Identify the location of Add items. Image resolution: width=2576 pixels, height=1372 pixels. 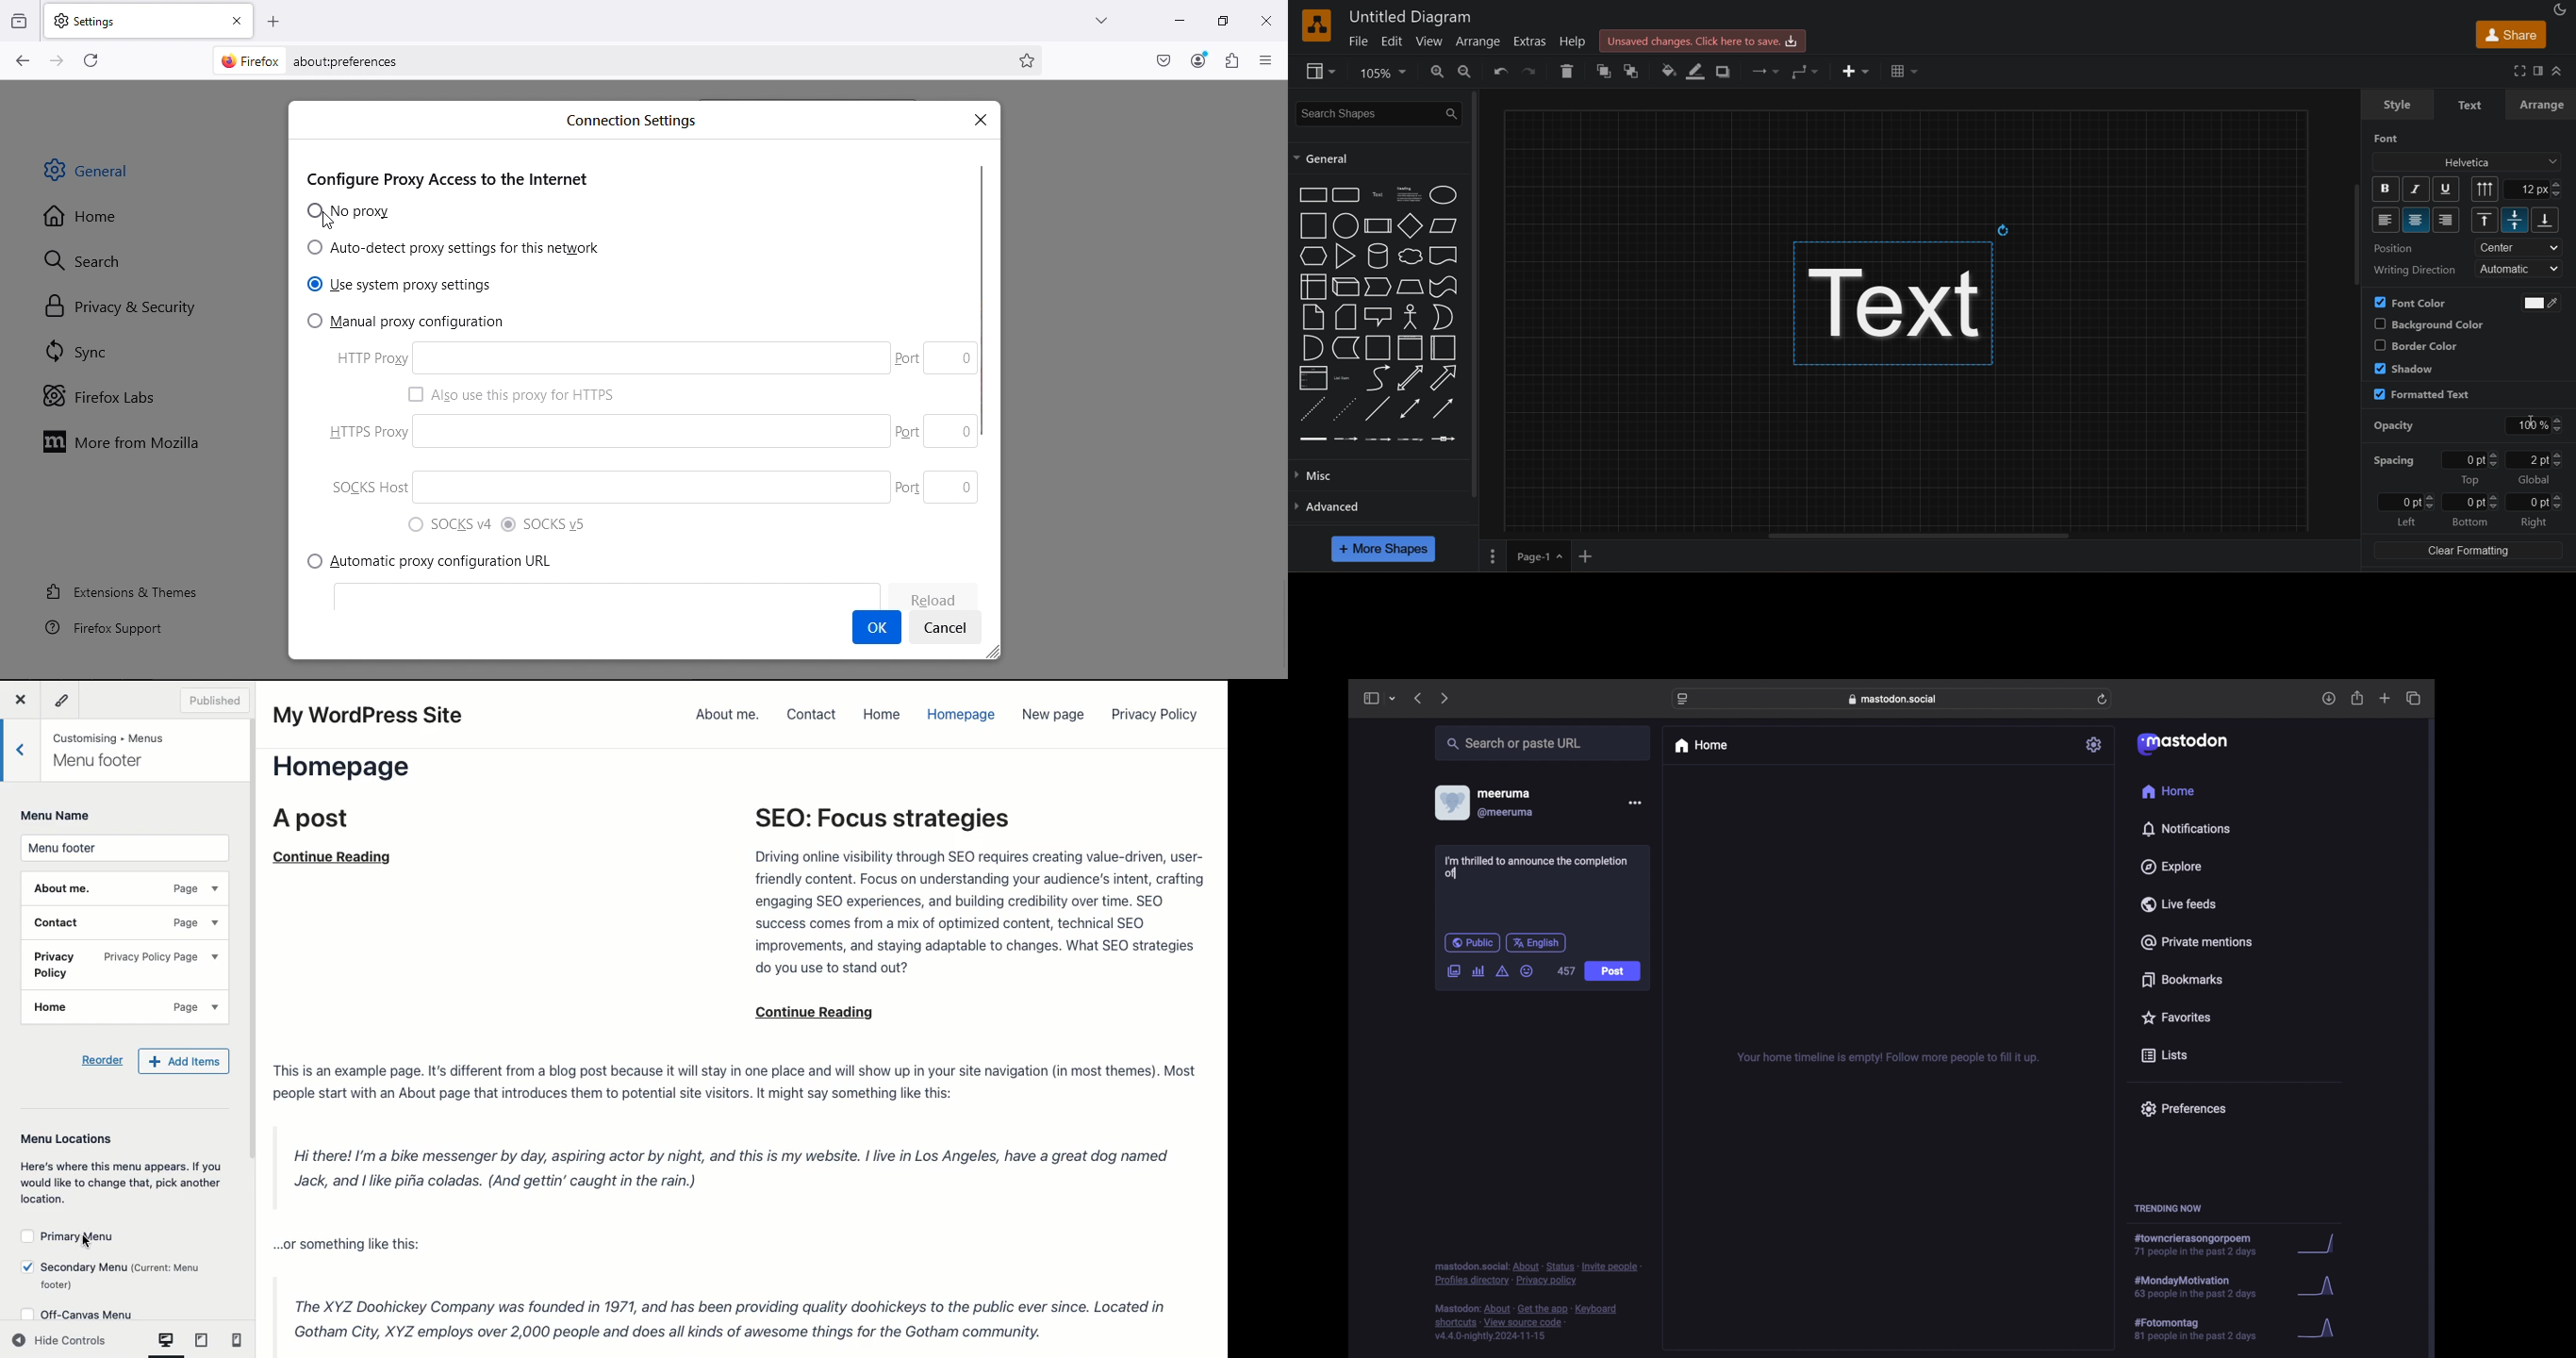
(185, 1061).